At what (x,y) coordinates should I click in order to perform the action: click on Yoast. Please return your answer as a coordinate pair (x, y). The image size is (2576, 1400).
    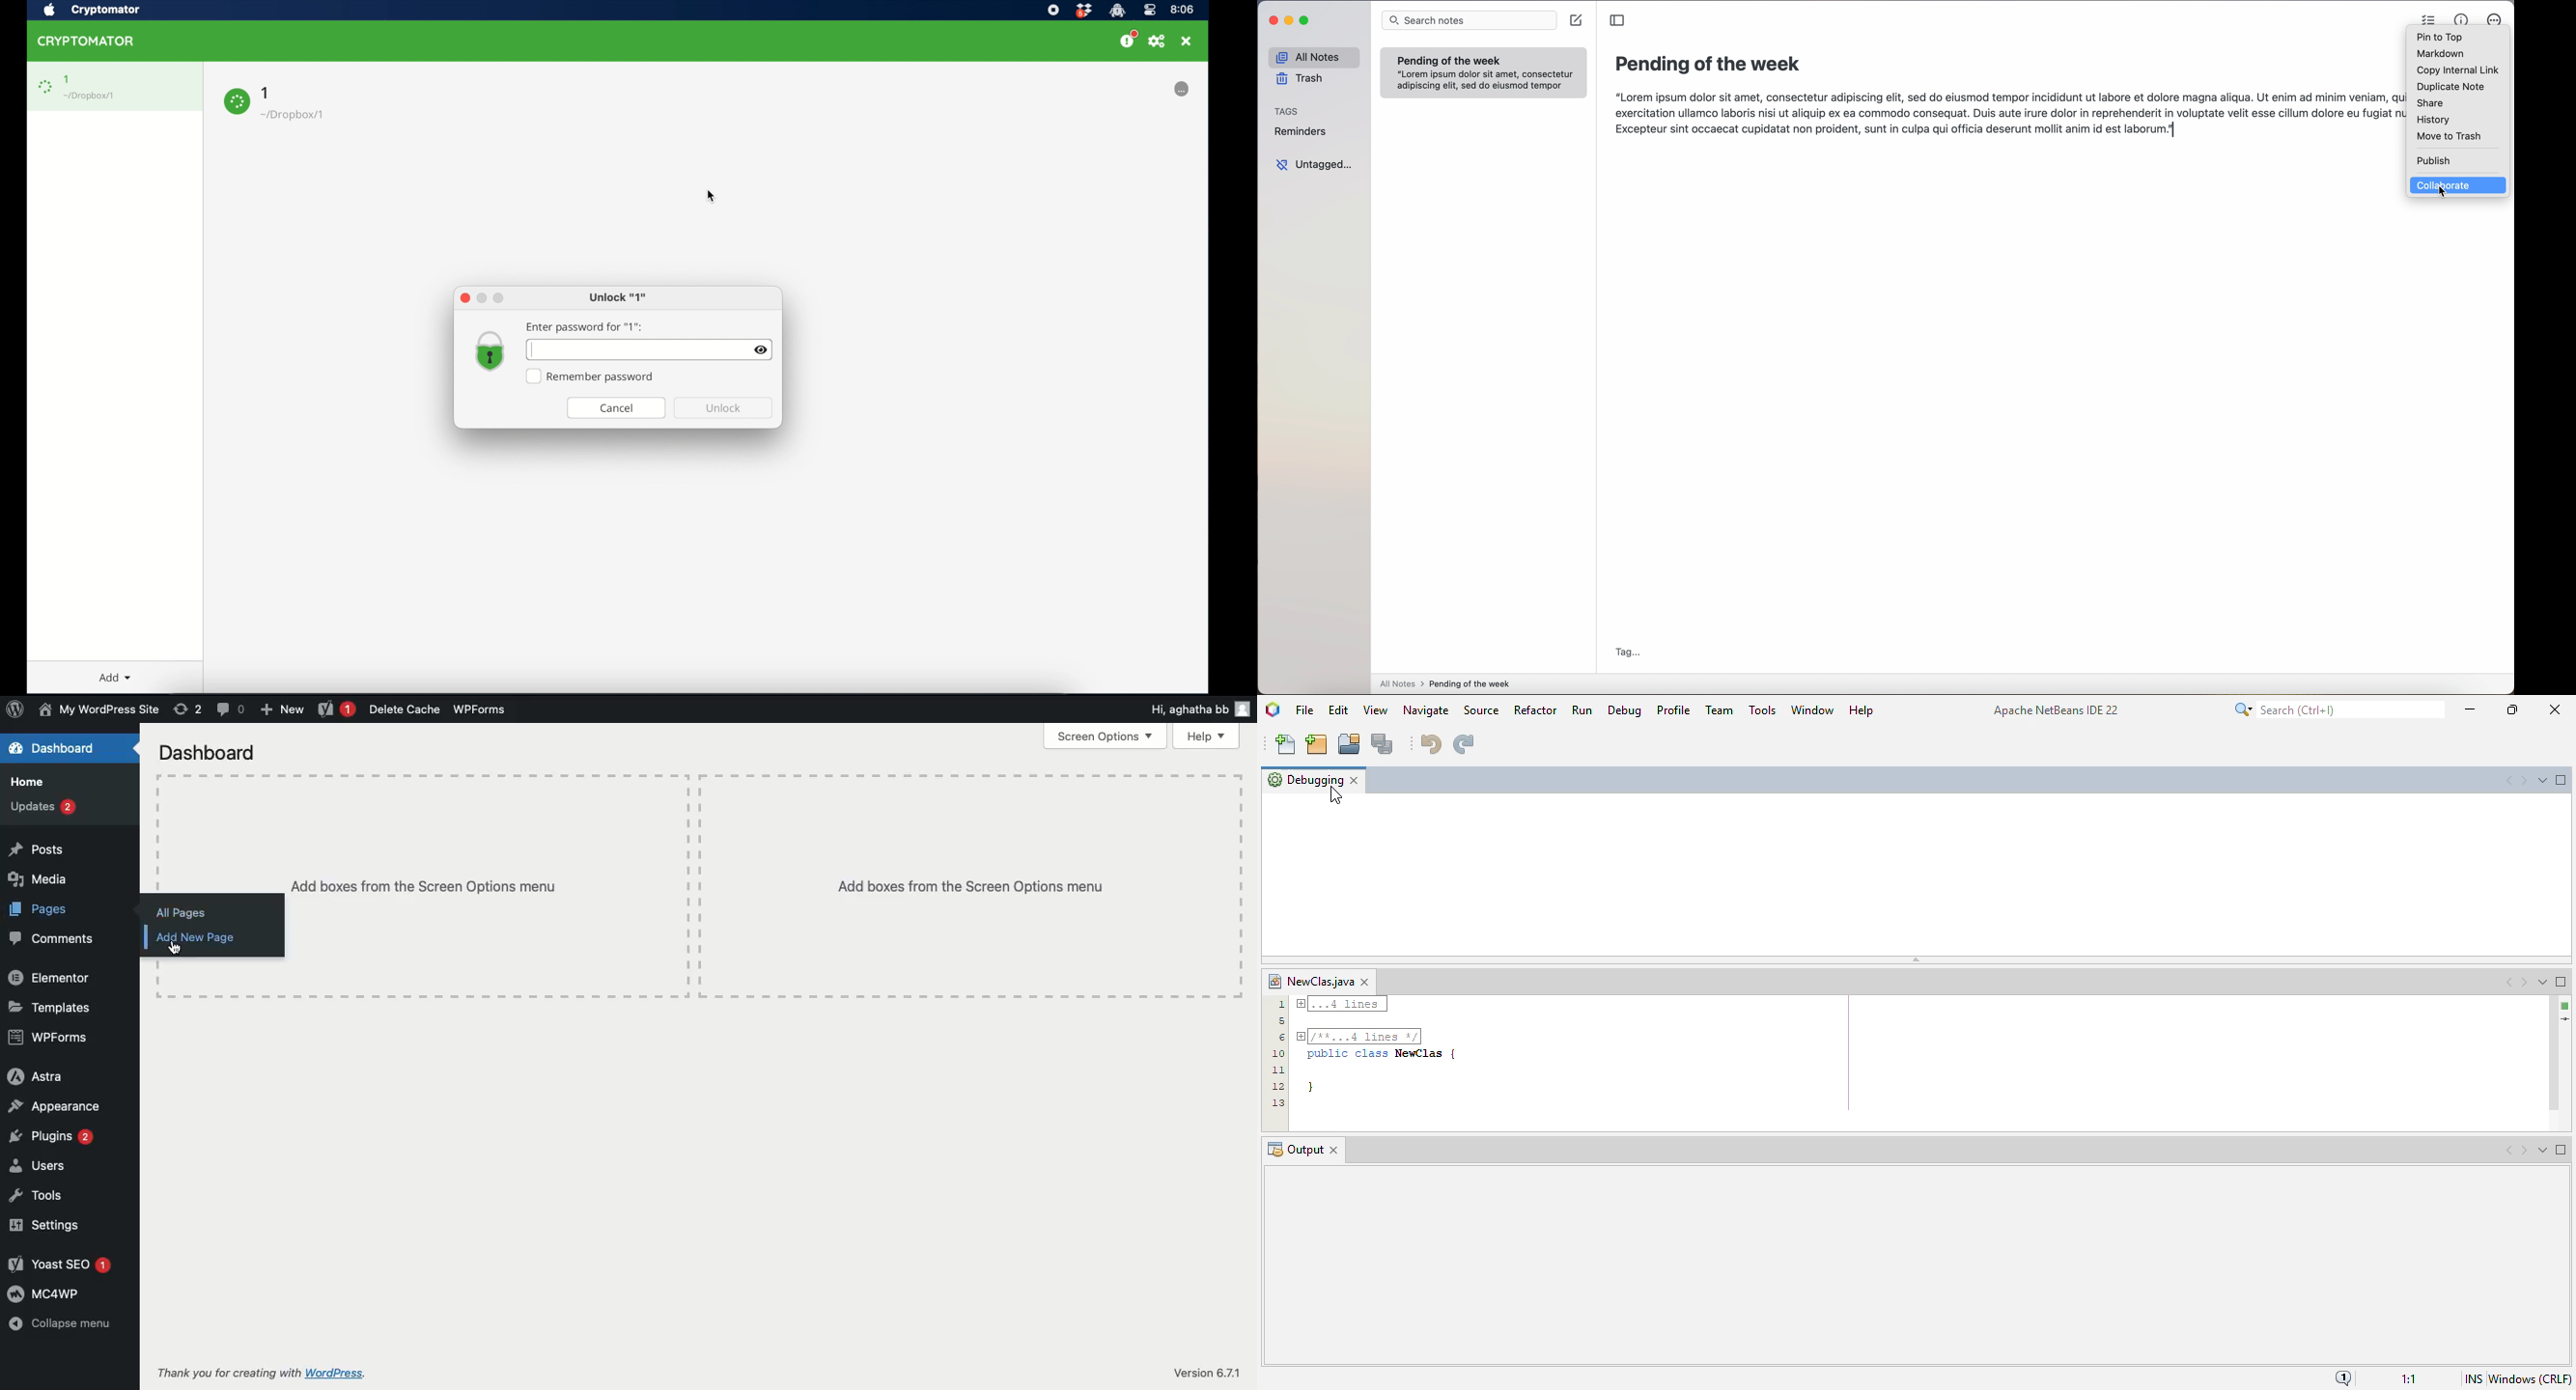
    Looking at the image, I should click on (335, 710).